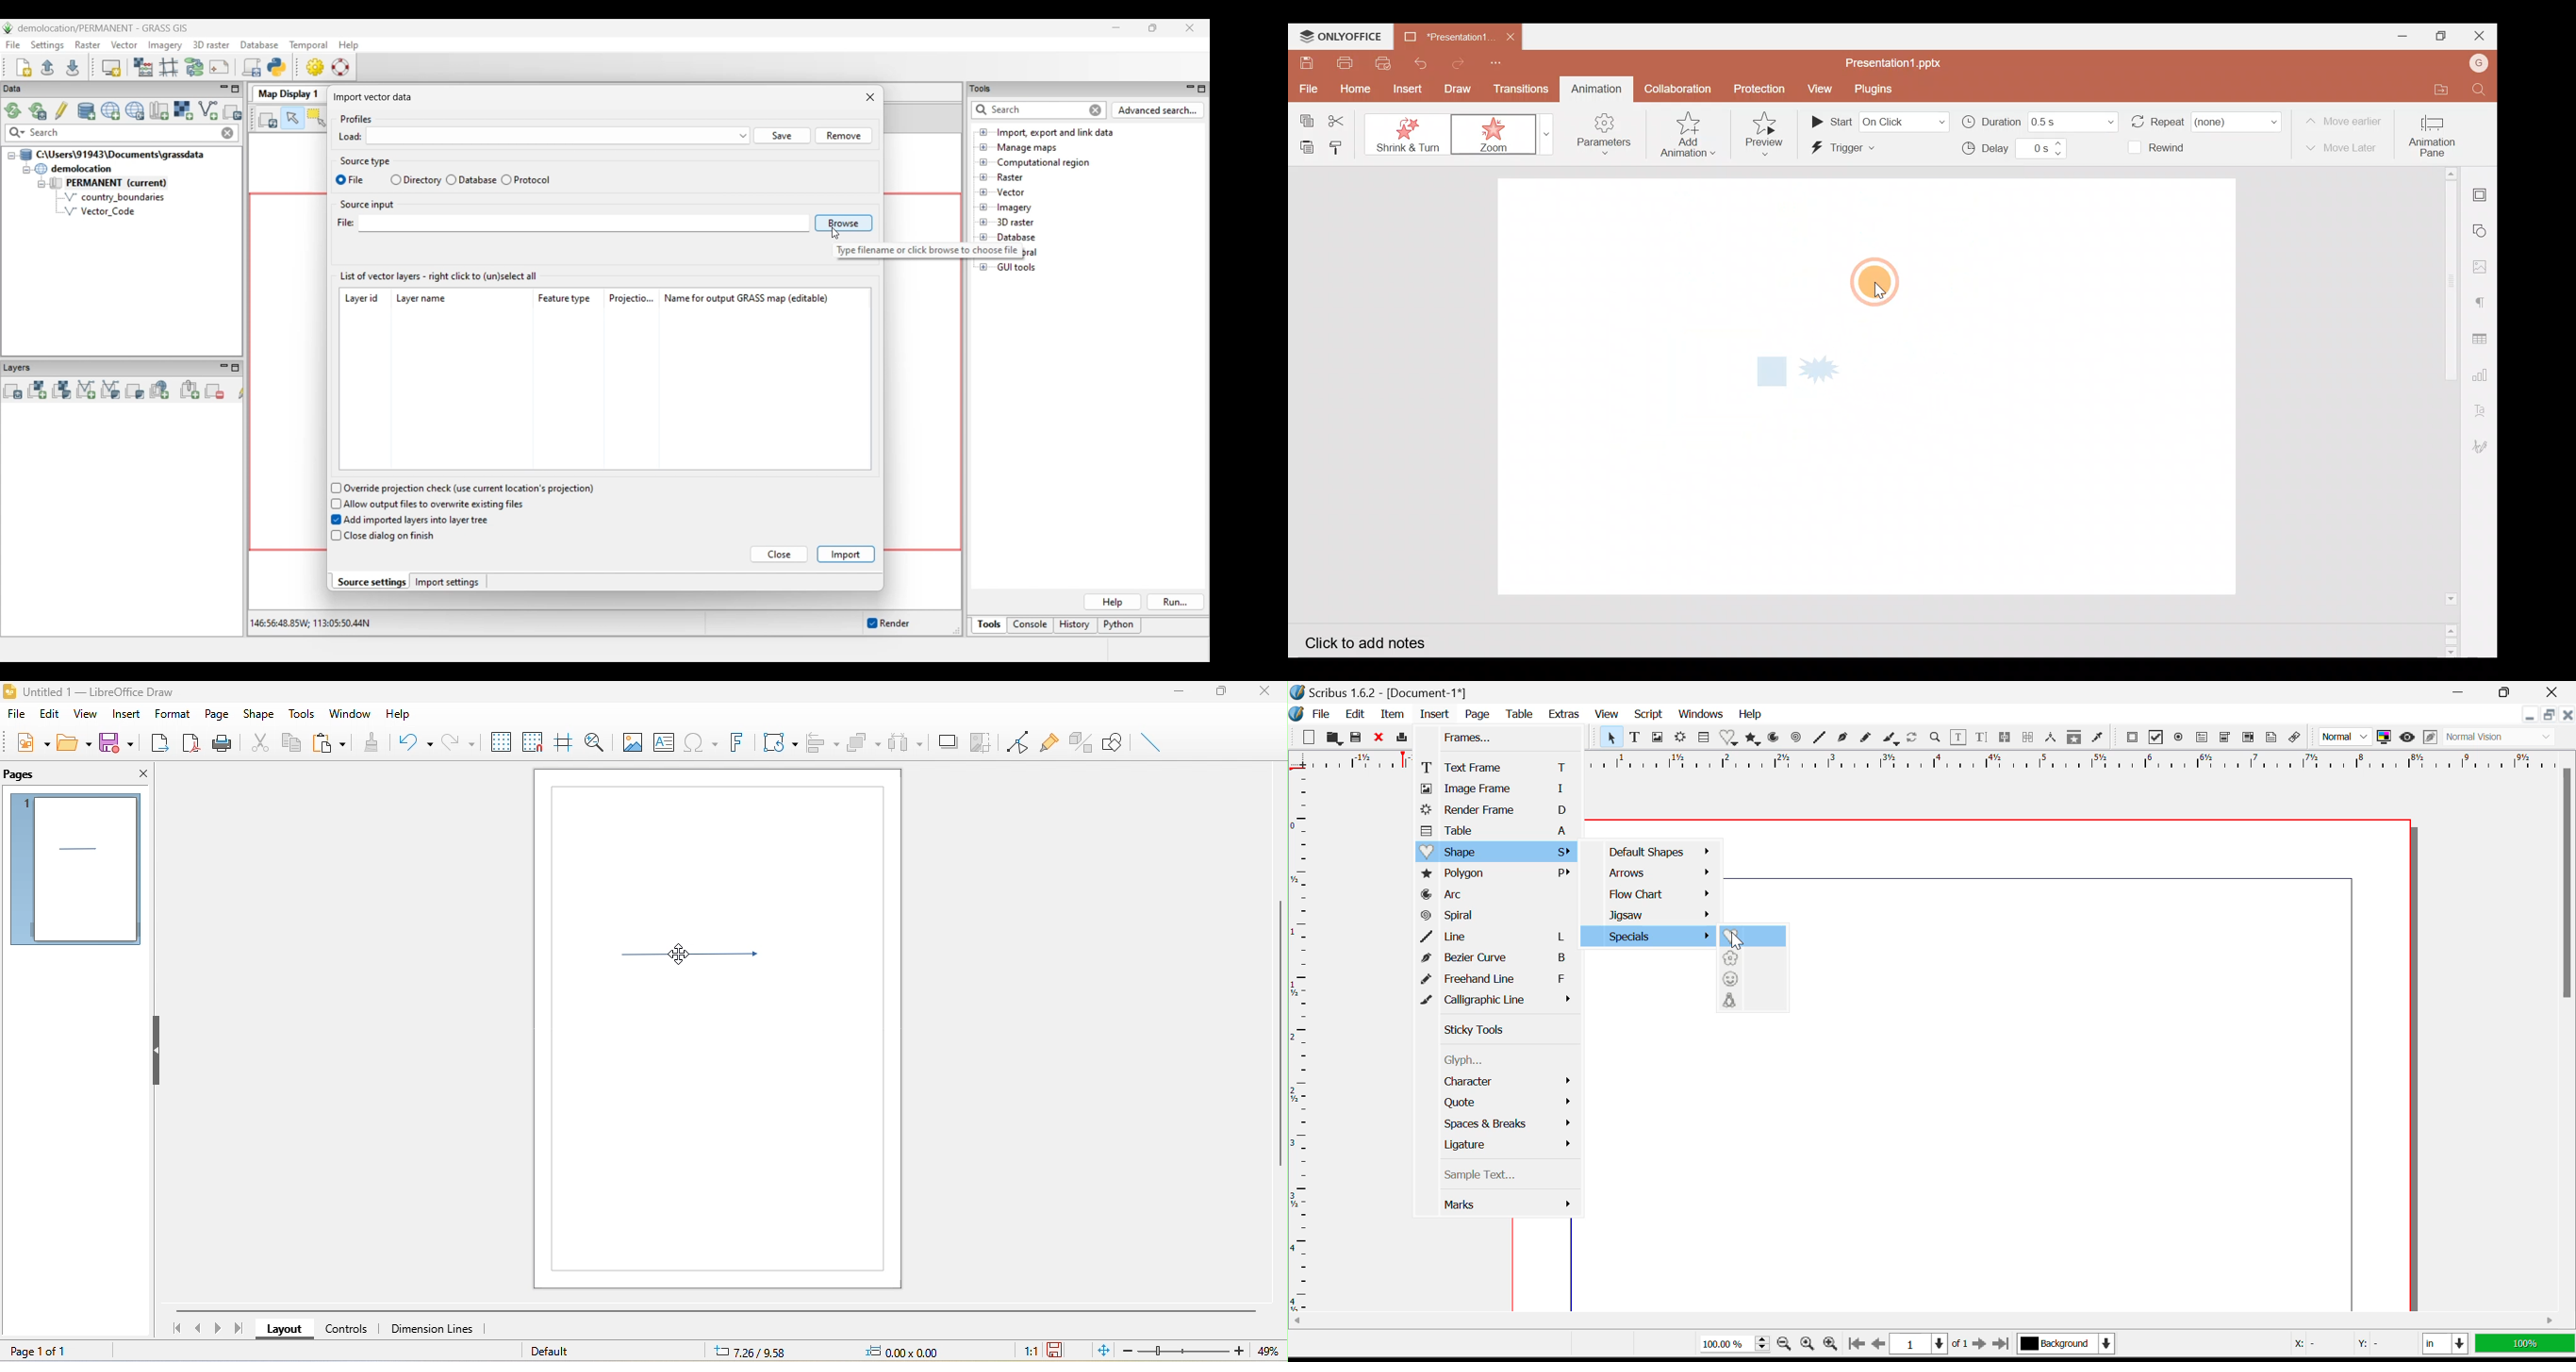 Image resolution: width=2576 pixels, height=1372 pixels. I want to click on Calligraphic Line, so click(1500, 1002).